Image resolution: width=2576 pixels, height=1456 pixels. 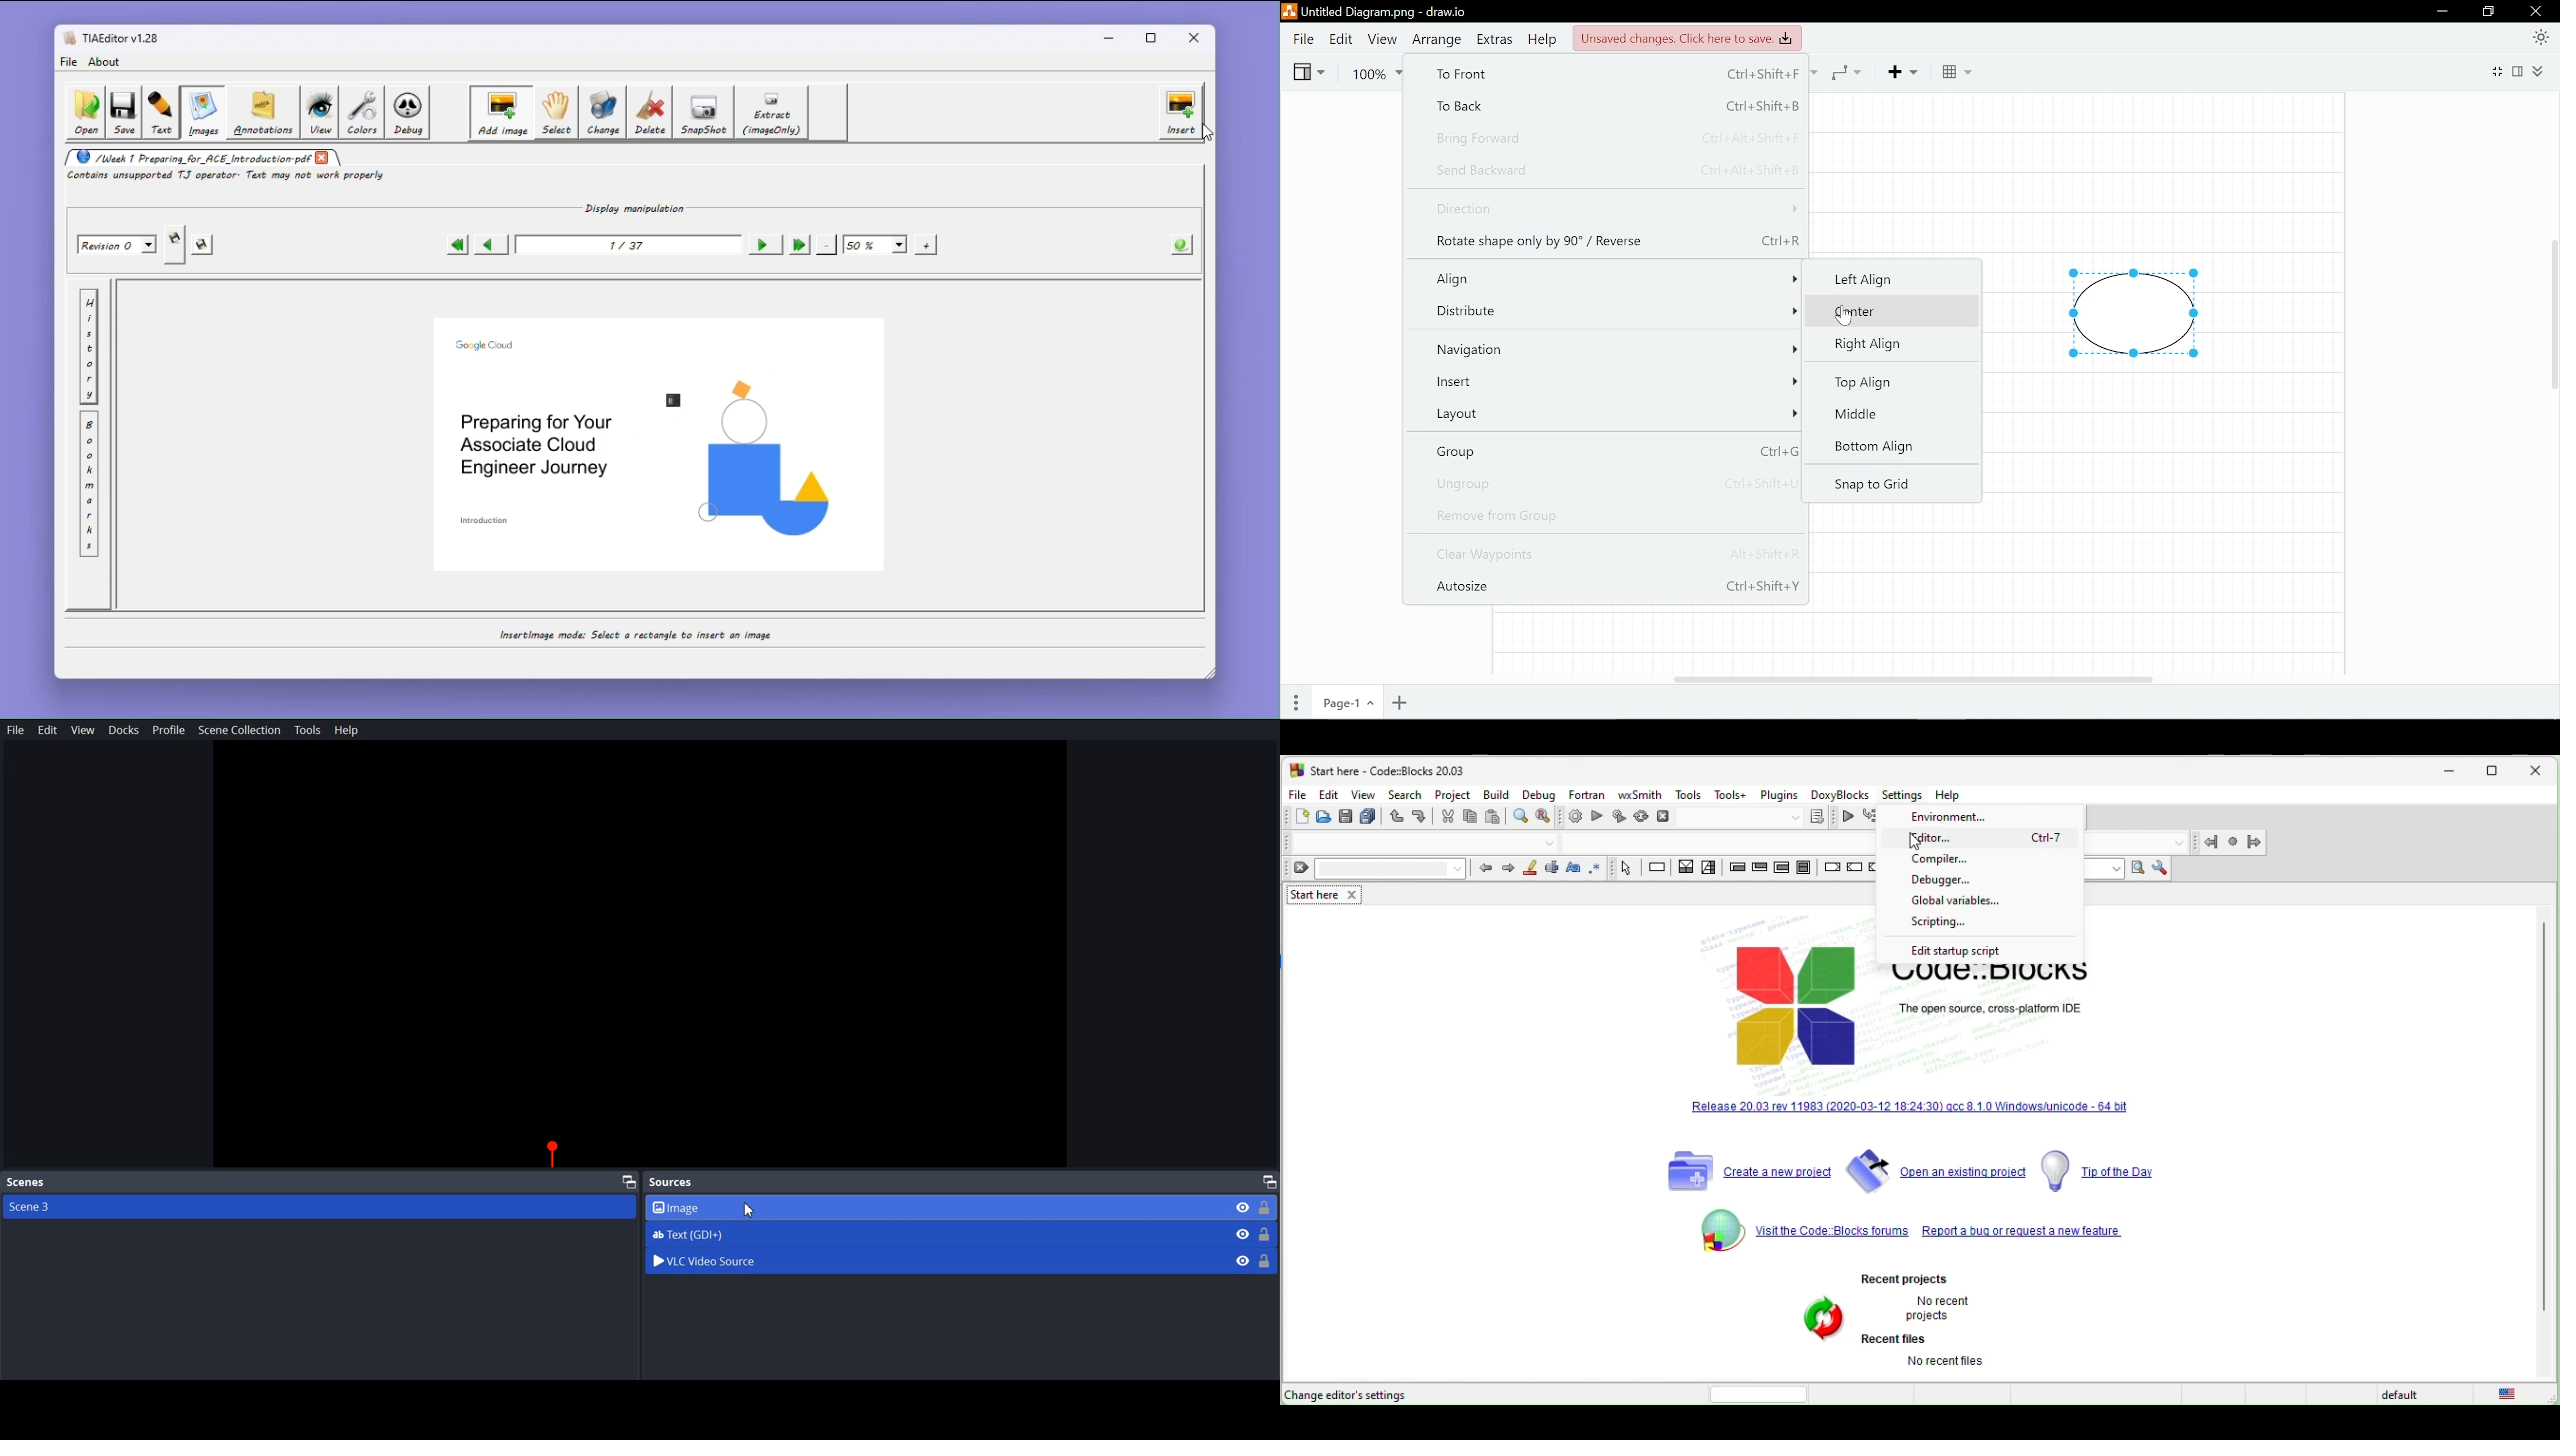 What do you see at coordinates (1957, 860) in the screenshot?
I see `compiler` at bounding box center [1957, 860].